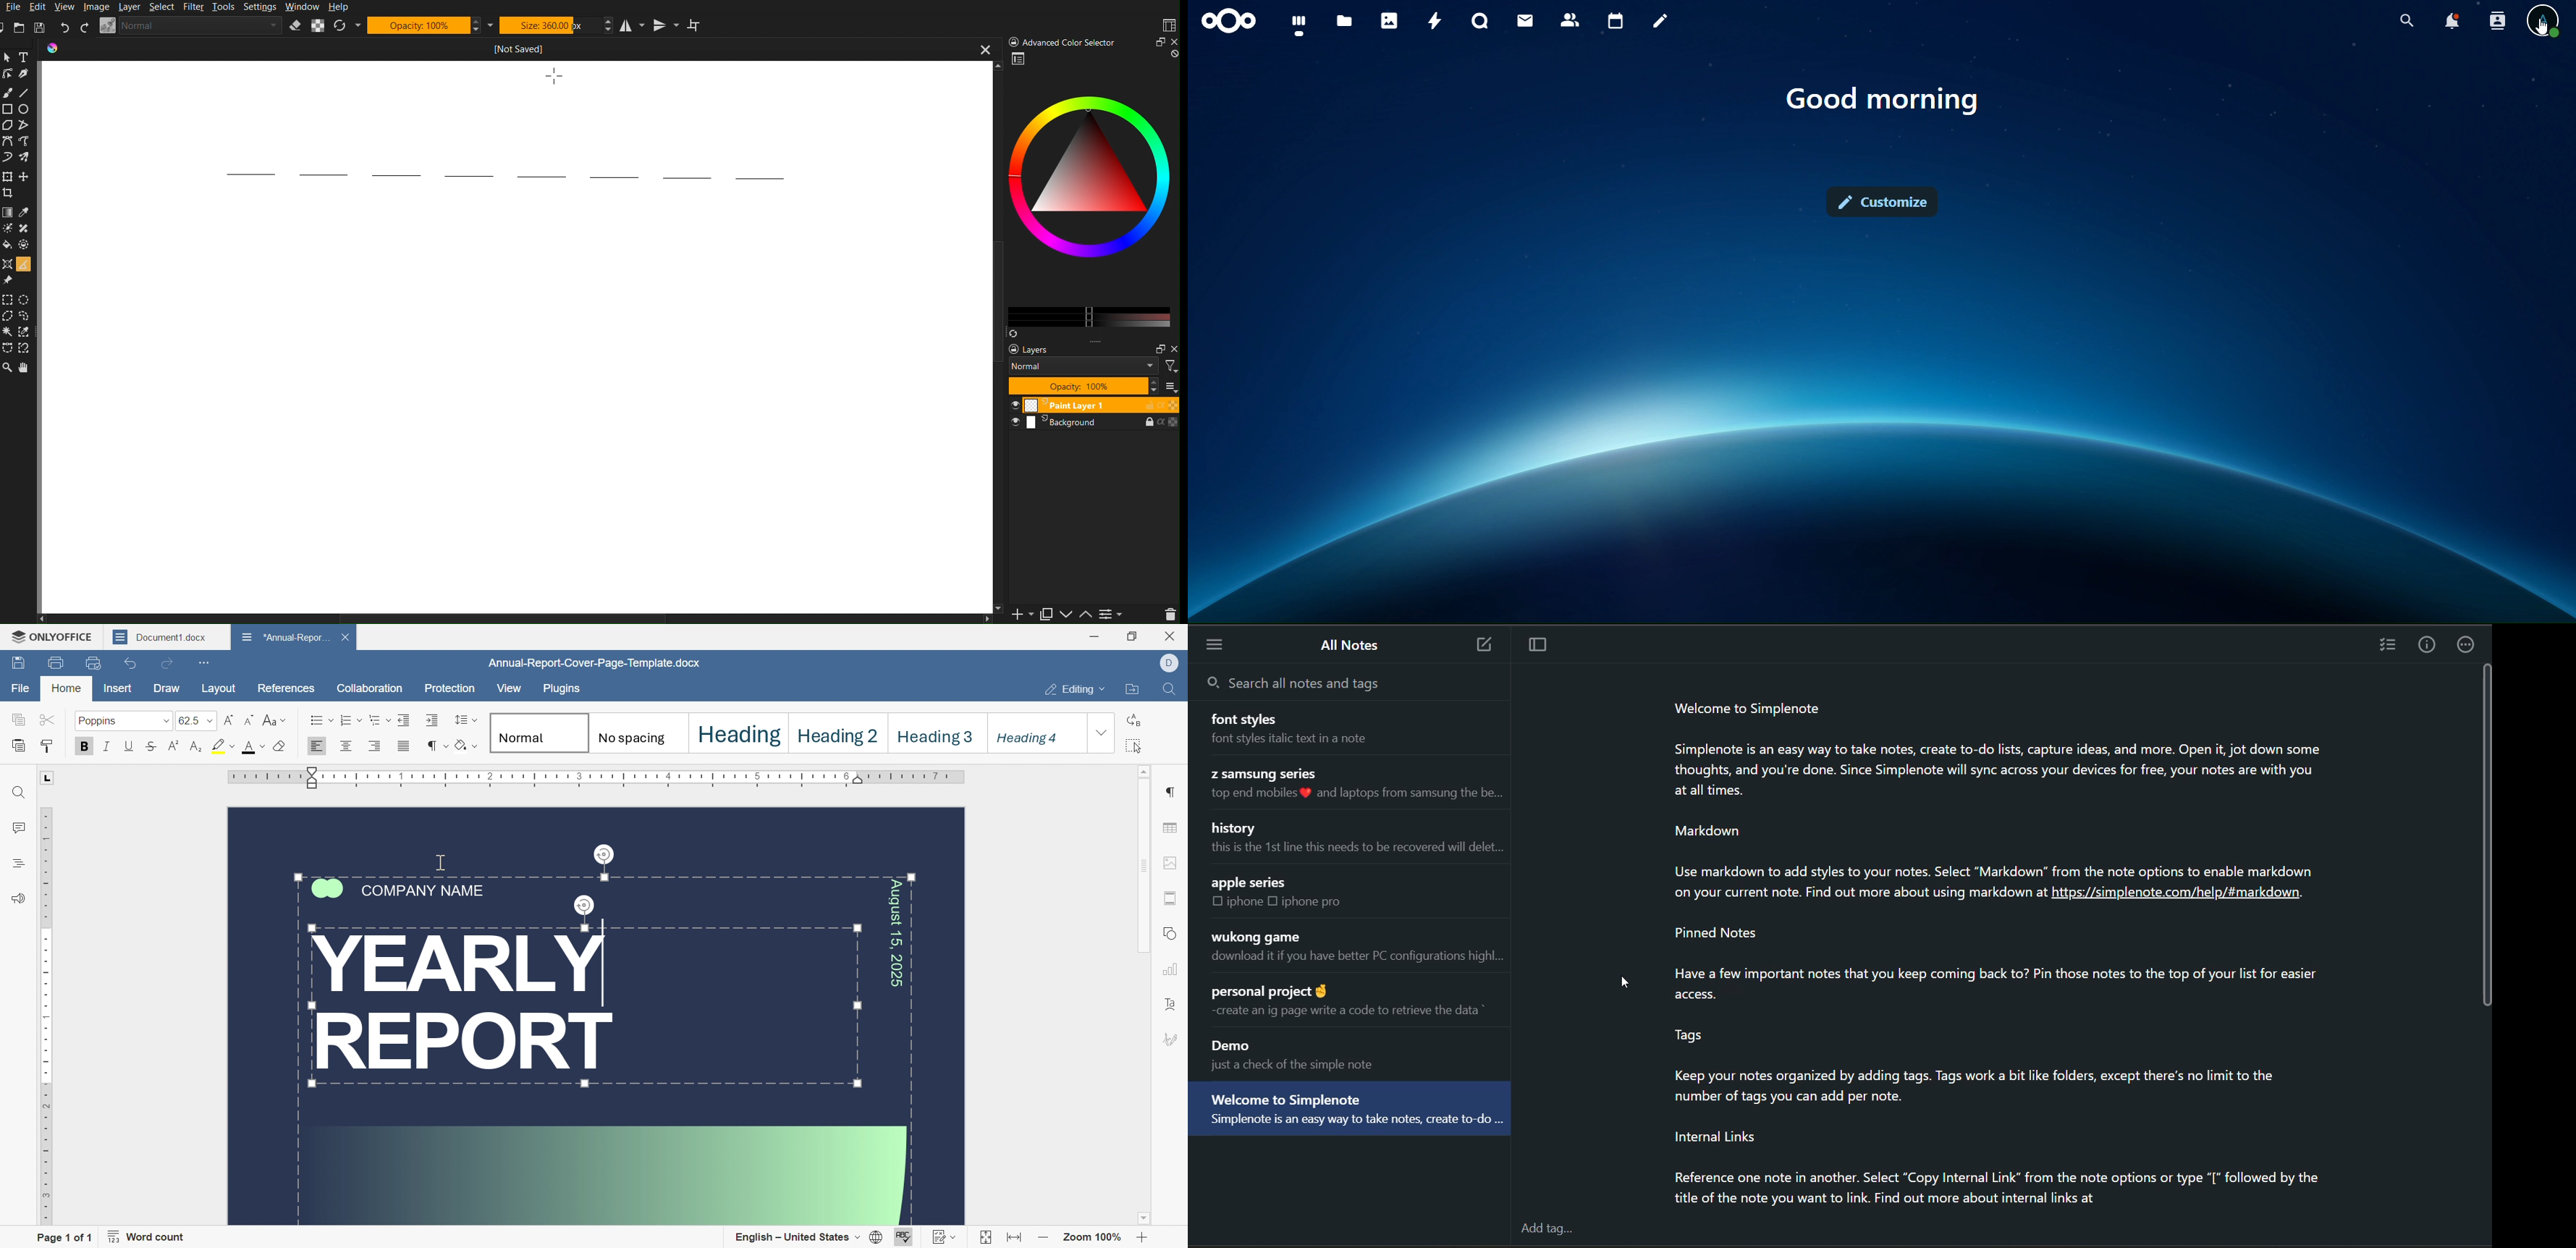 The image size is (2576, 1260). What do you see at coordinates (1538, 646) in the screenshot?
I see `toggle focus mode` at bounding box center [1538, 646].